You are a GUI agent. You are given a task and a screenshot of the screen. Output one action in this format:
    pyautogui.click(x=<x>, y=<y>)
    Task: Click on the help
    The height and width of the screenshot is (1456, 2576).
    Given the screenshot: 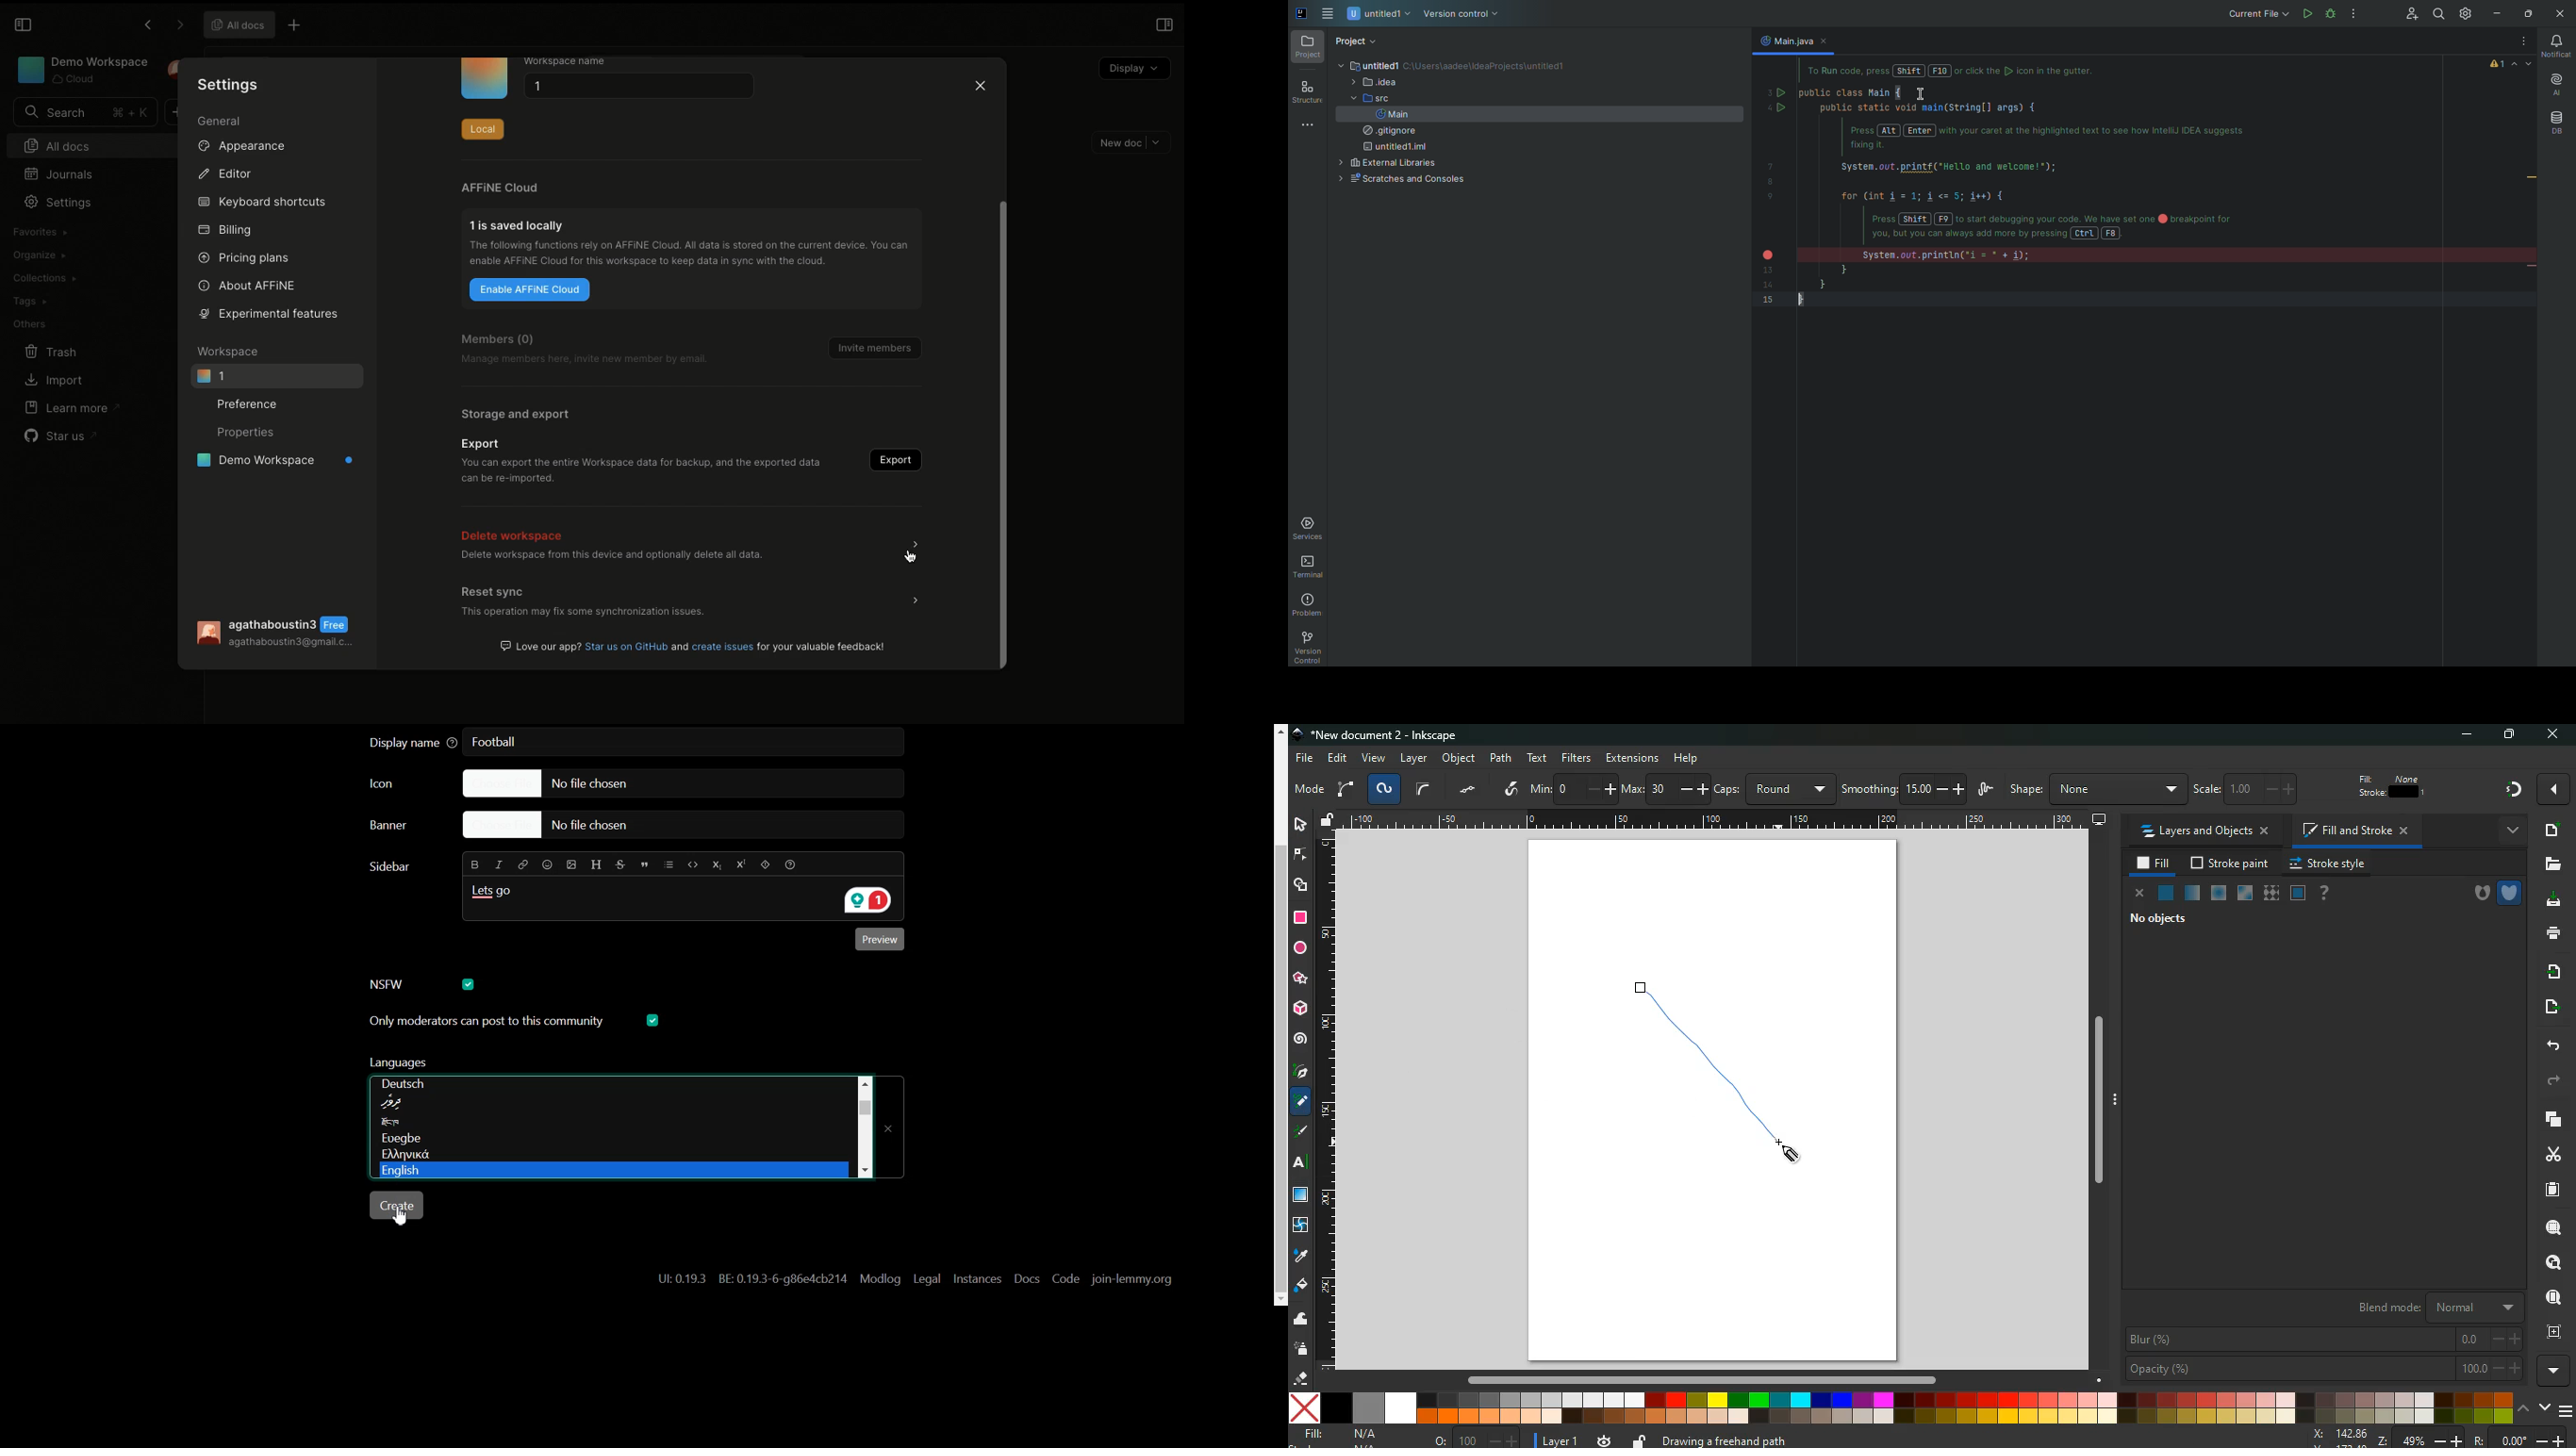 What is the action you would take?
    pyautogui.click(x=2328, y=894)
    